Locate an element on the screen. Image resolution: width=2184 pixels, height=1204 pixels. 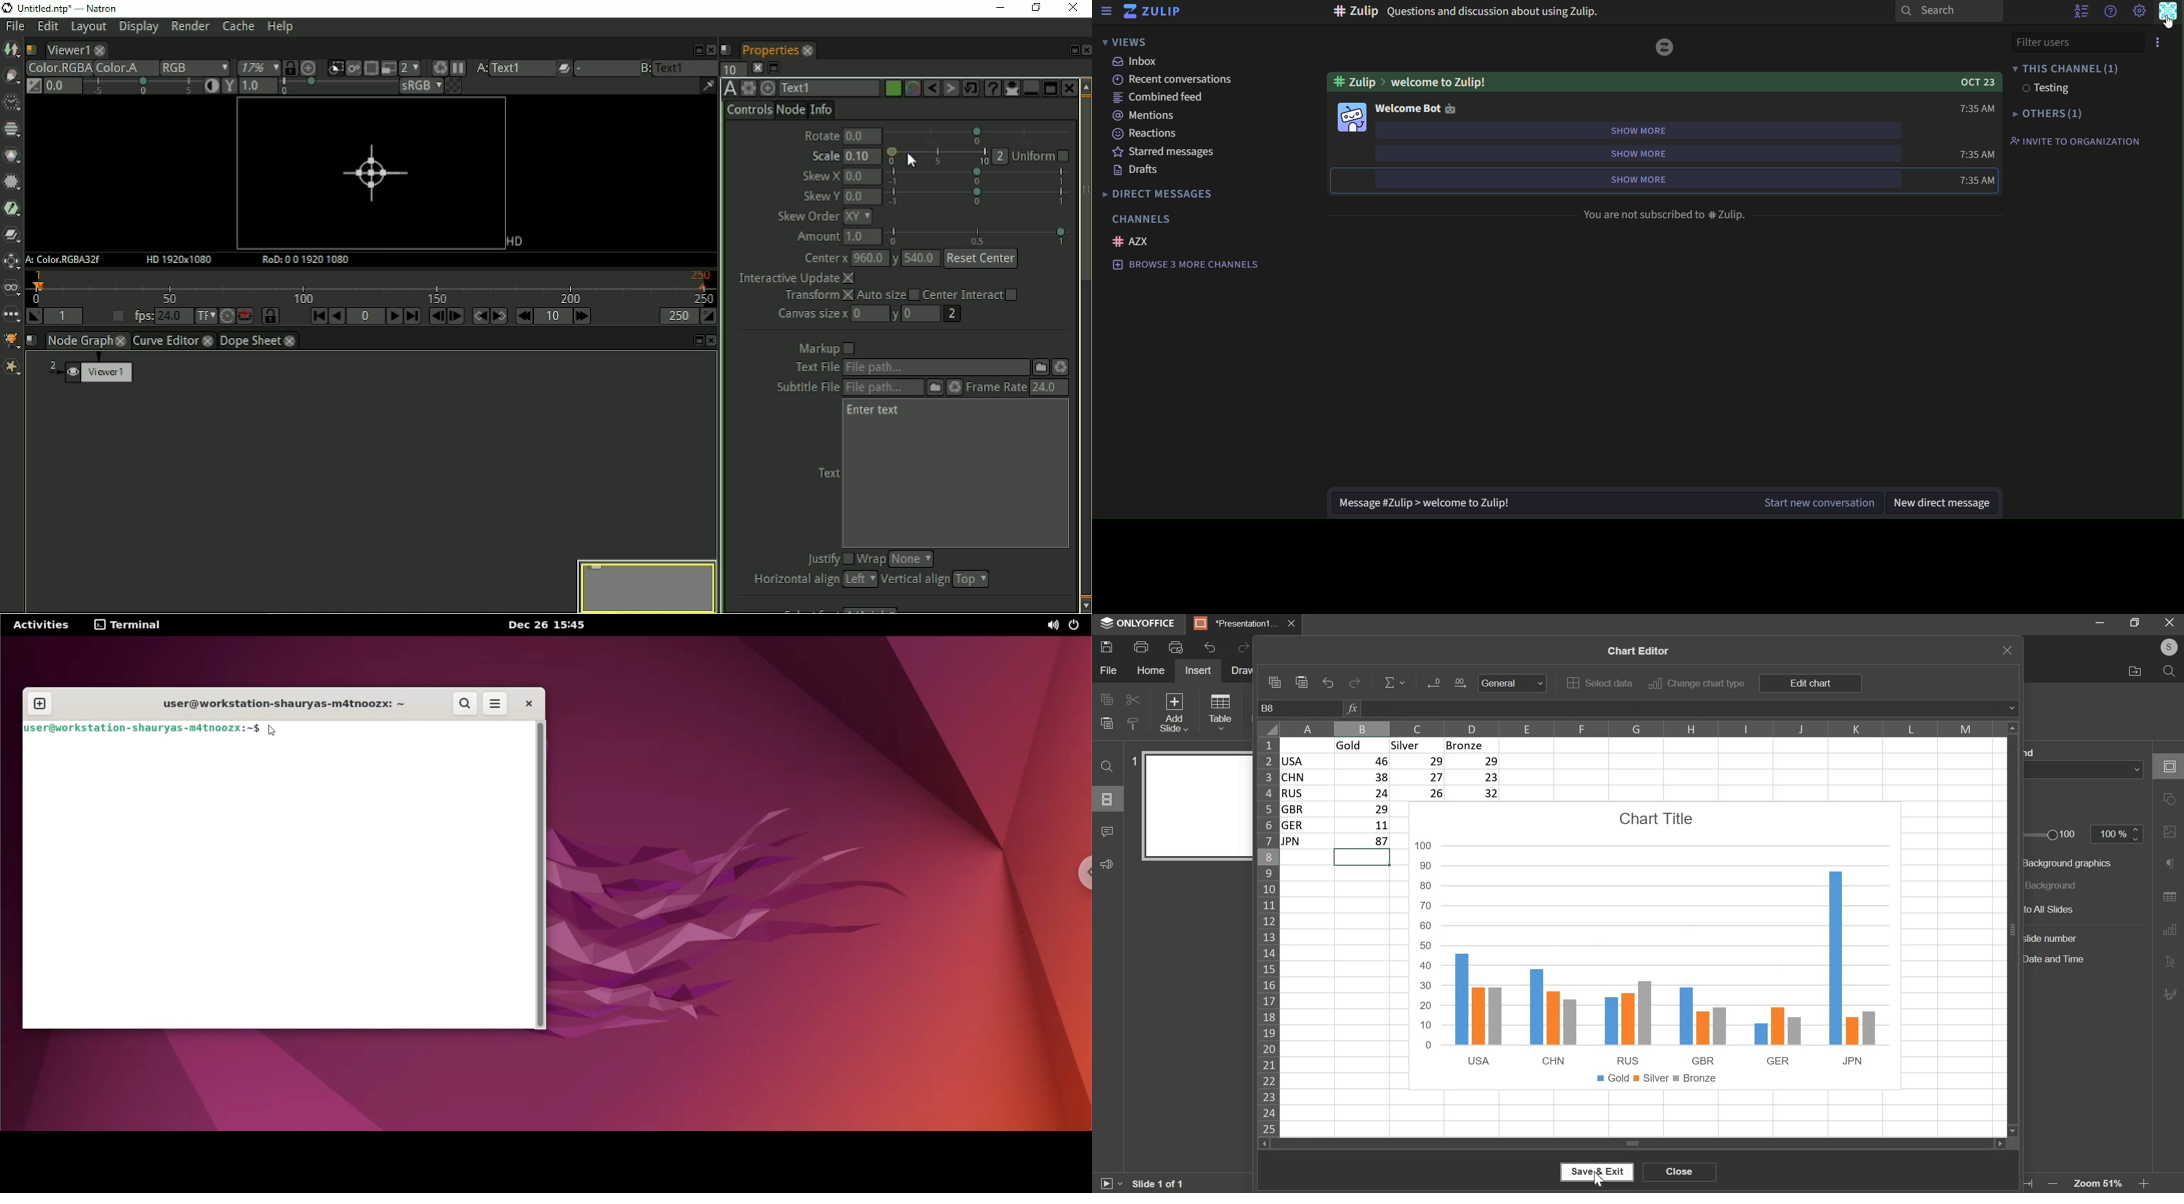
columns is located at coordinates (1640, 728).